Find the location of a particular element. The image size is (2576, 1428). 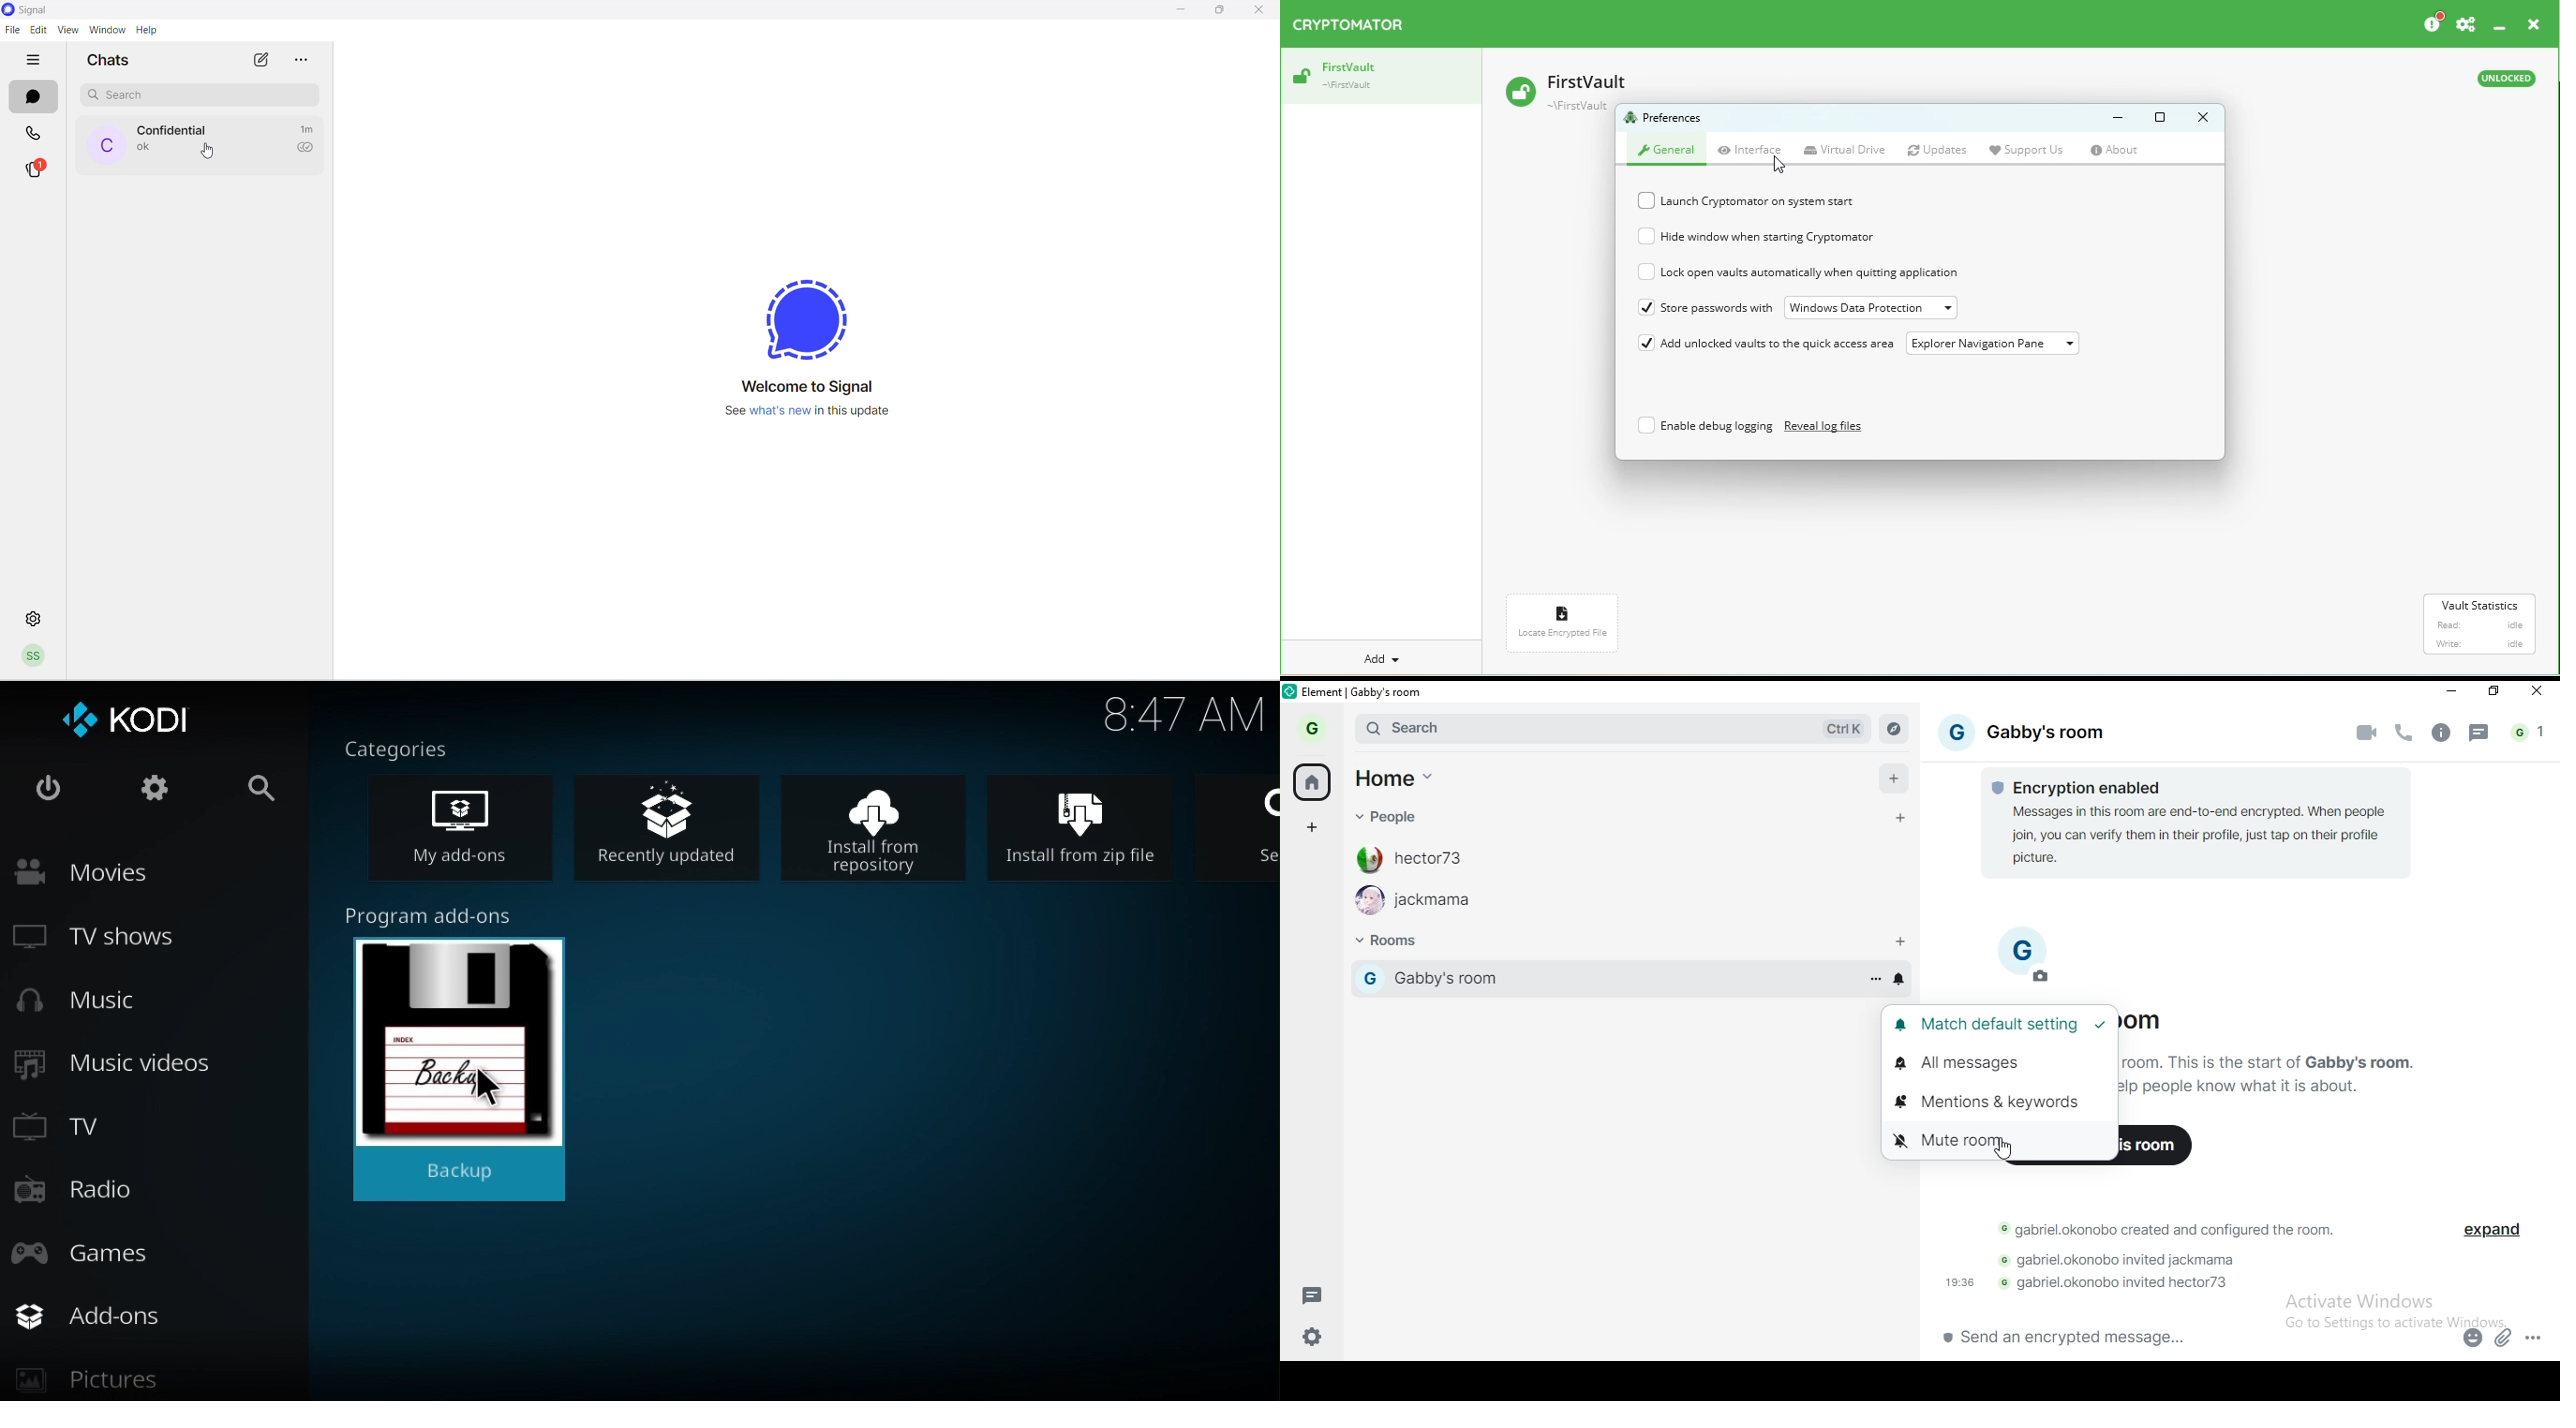

add is located at coordinates (1893, 778).